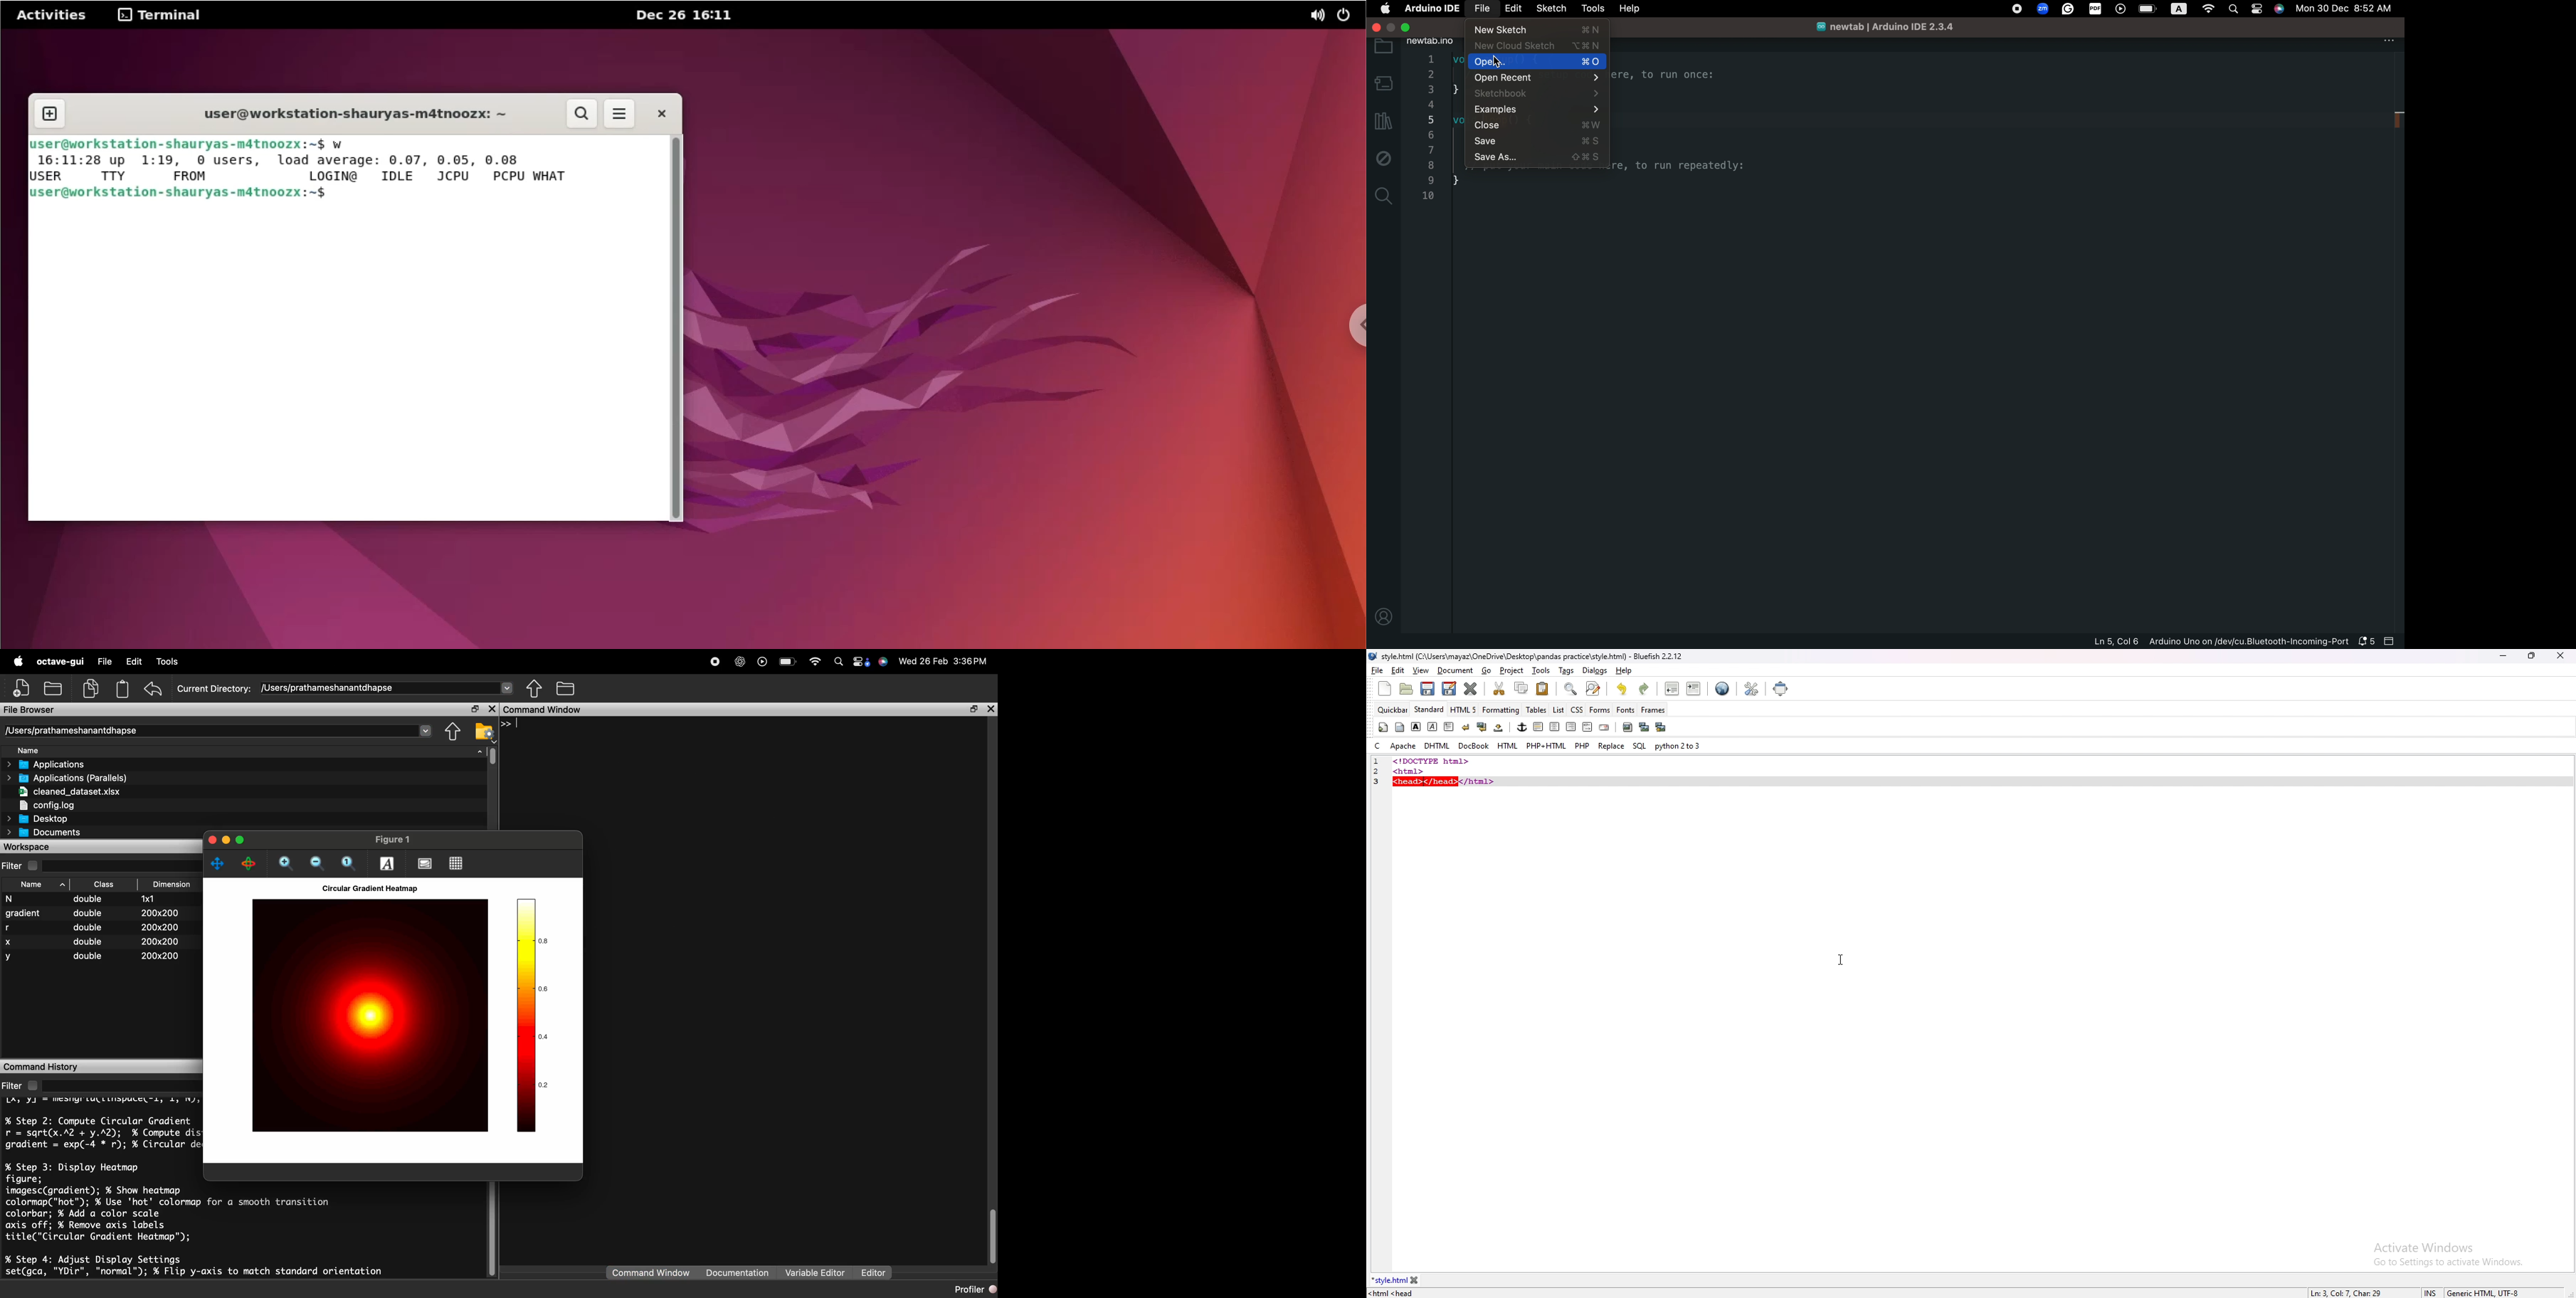 The height and width of the screenshot is (1316, 2576). I want to click on quickstart, so click(1383, 727).